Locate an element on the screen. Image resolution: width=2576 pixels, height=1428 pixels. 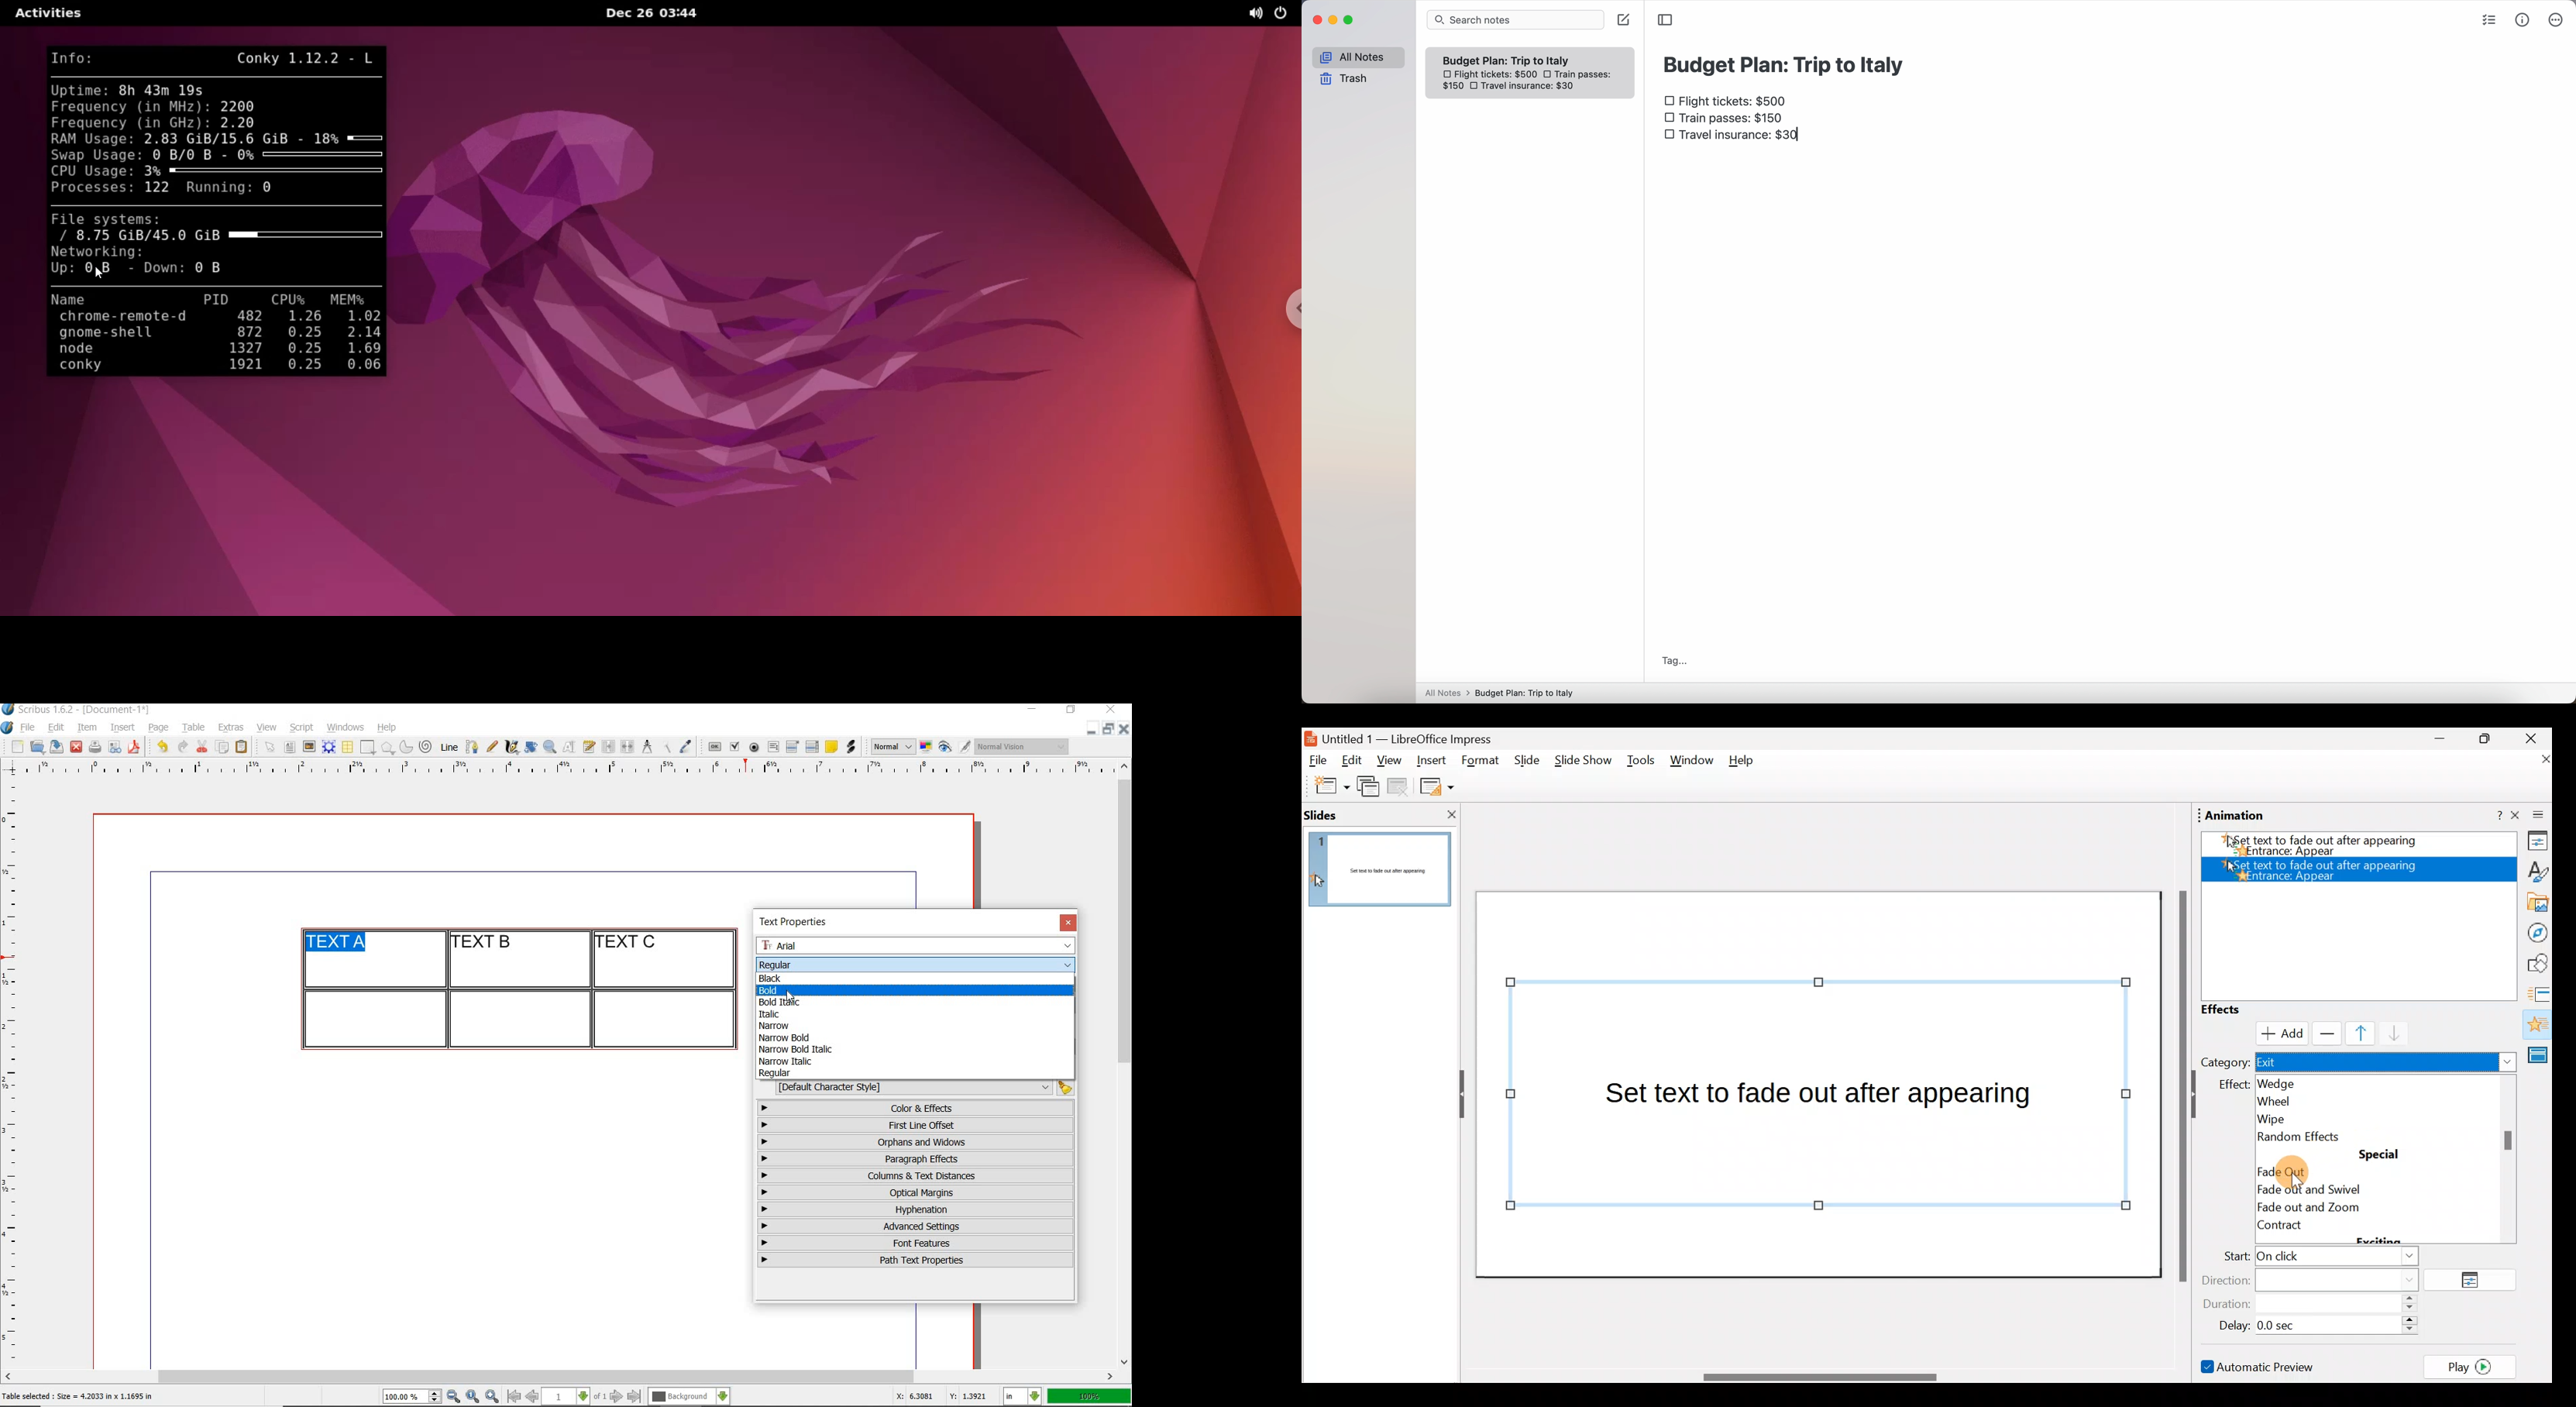
black is located at coordinates (772, 977).